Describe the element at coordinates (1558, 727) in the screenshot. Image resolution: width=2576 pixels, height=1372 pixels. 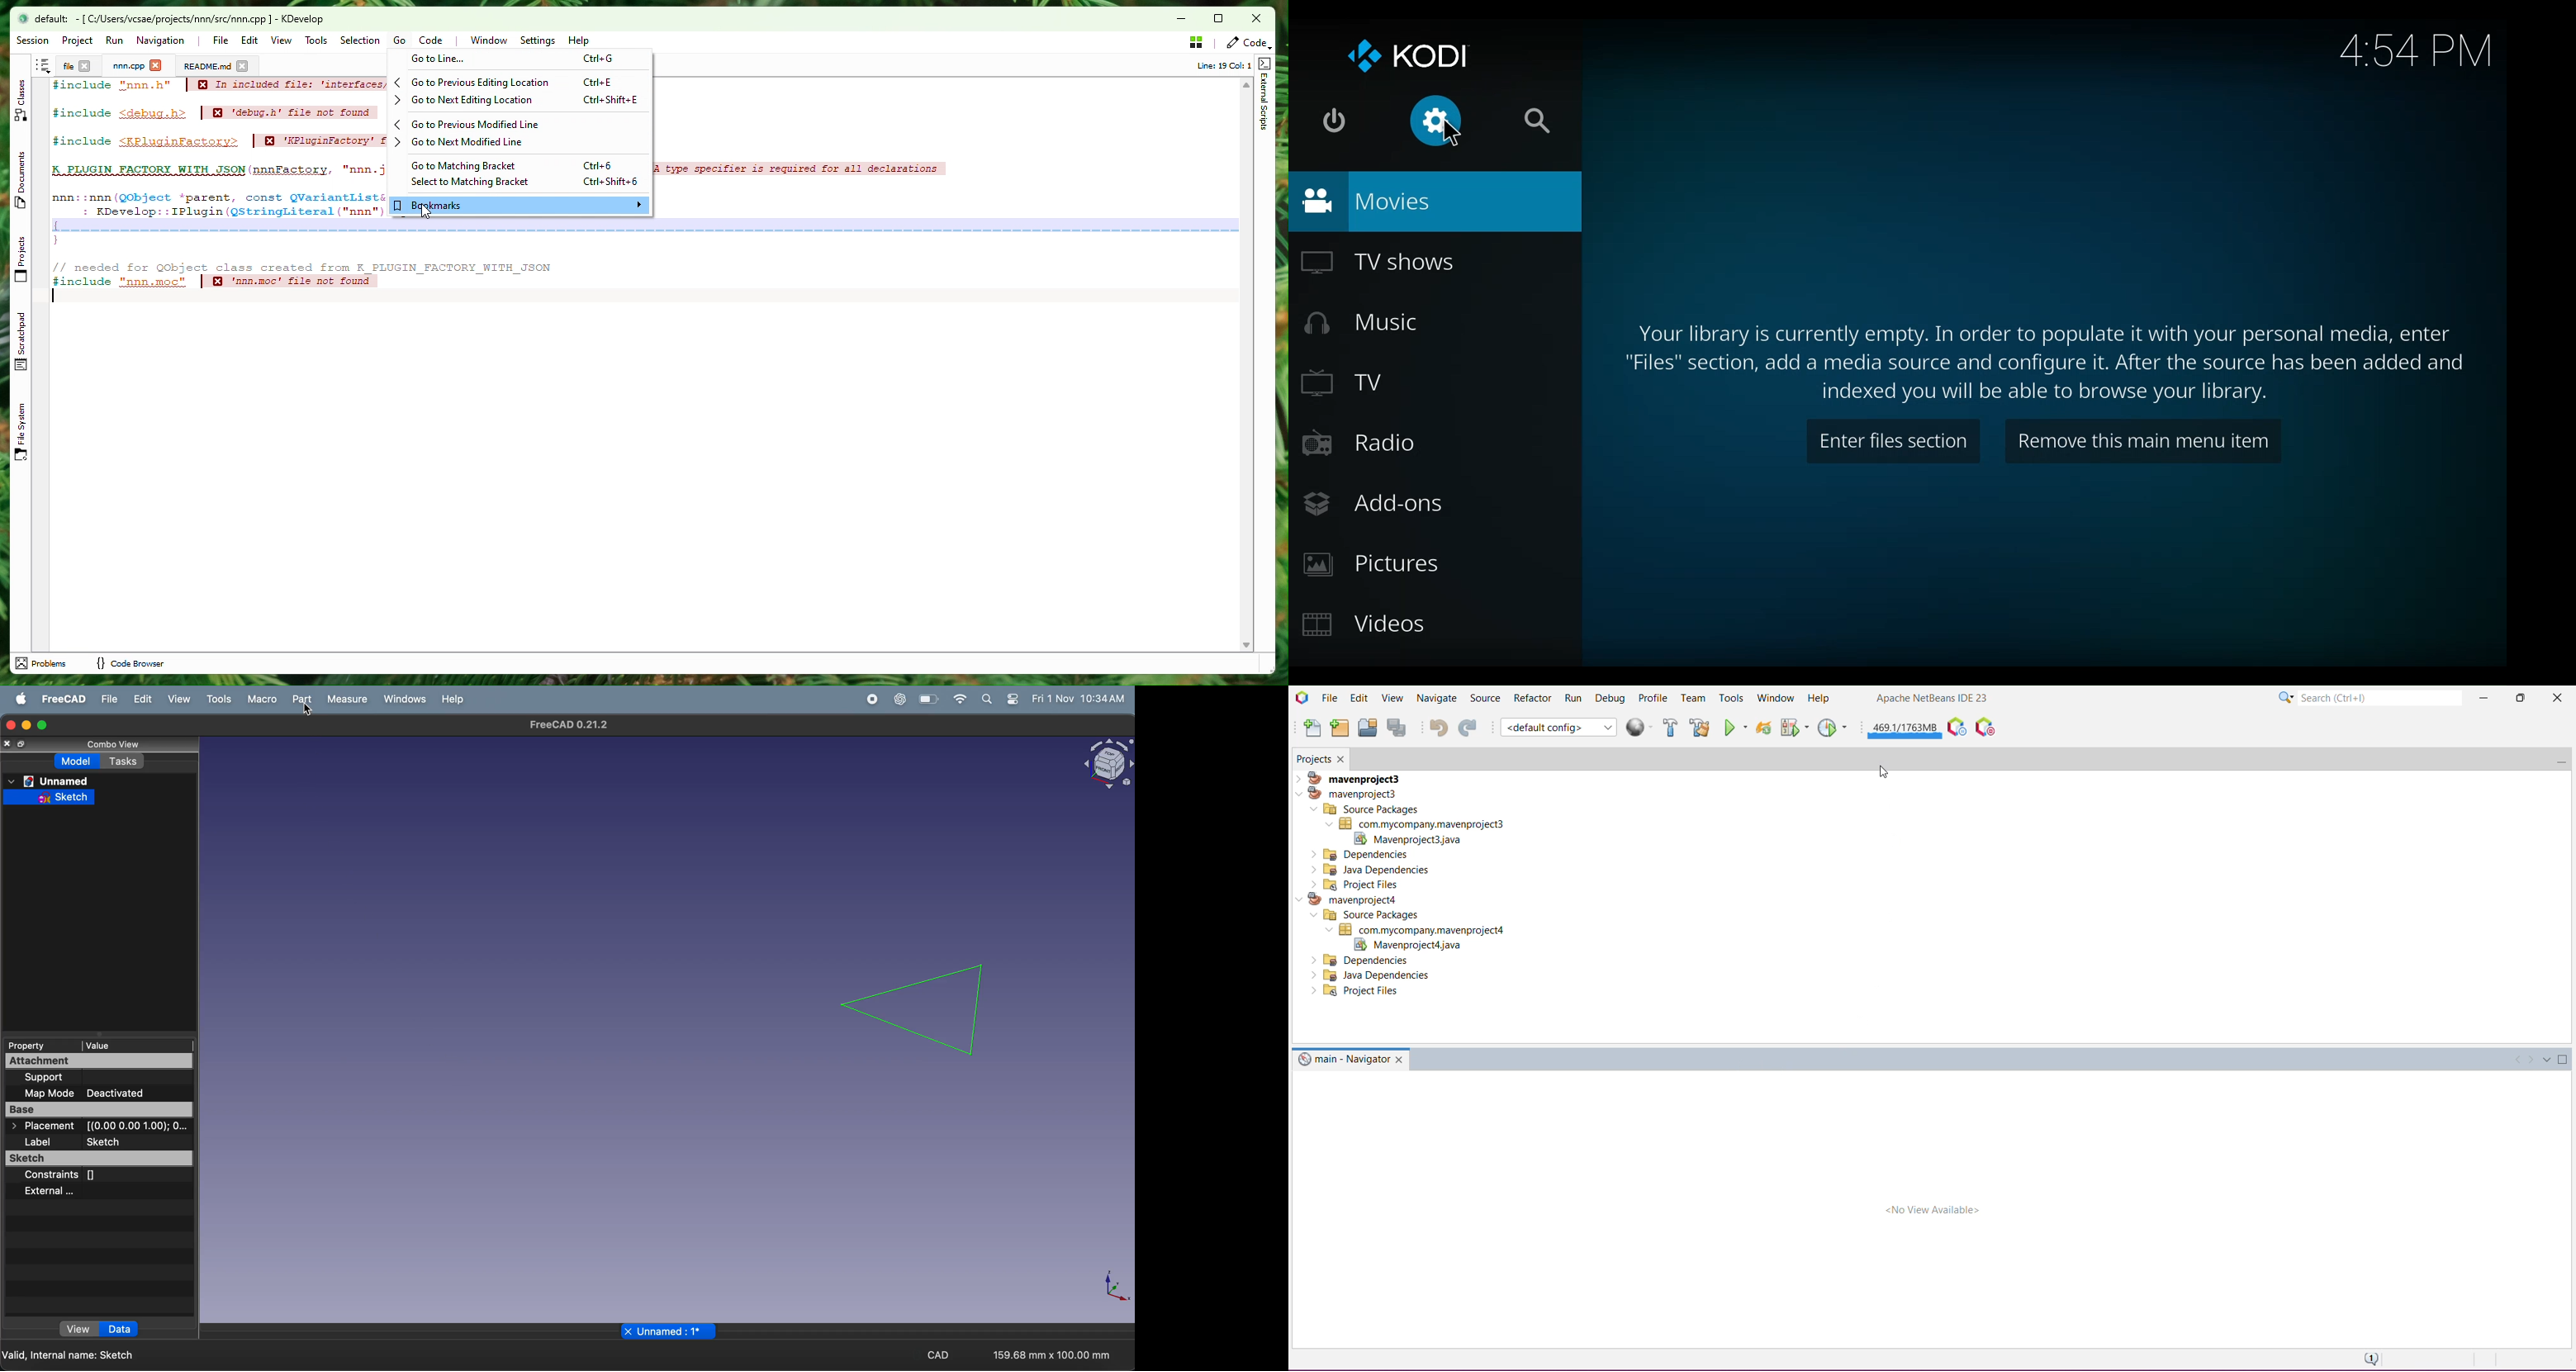
I see `Set Project Configuration` at that location.